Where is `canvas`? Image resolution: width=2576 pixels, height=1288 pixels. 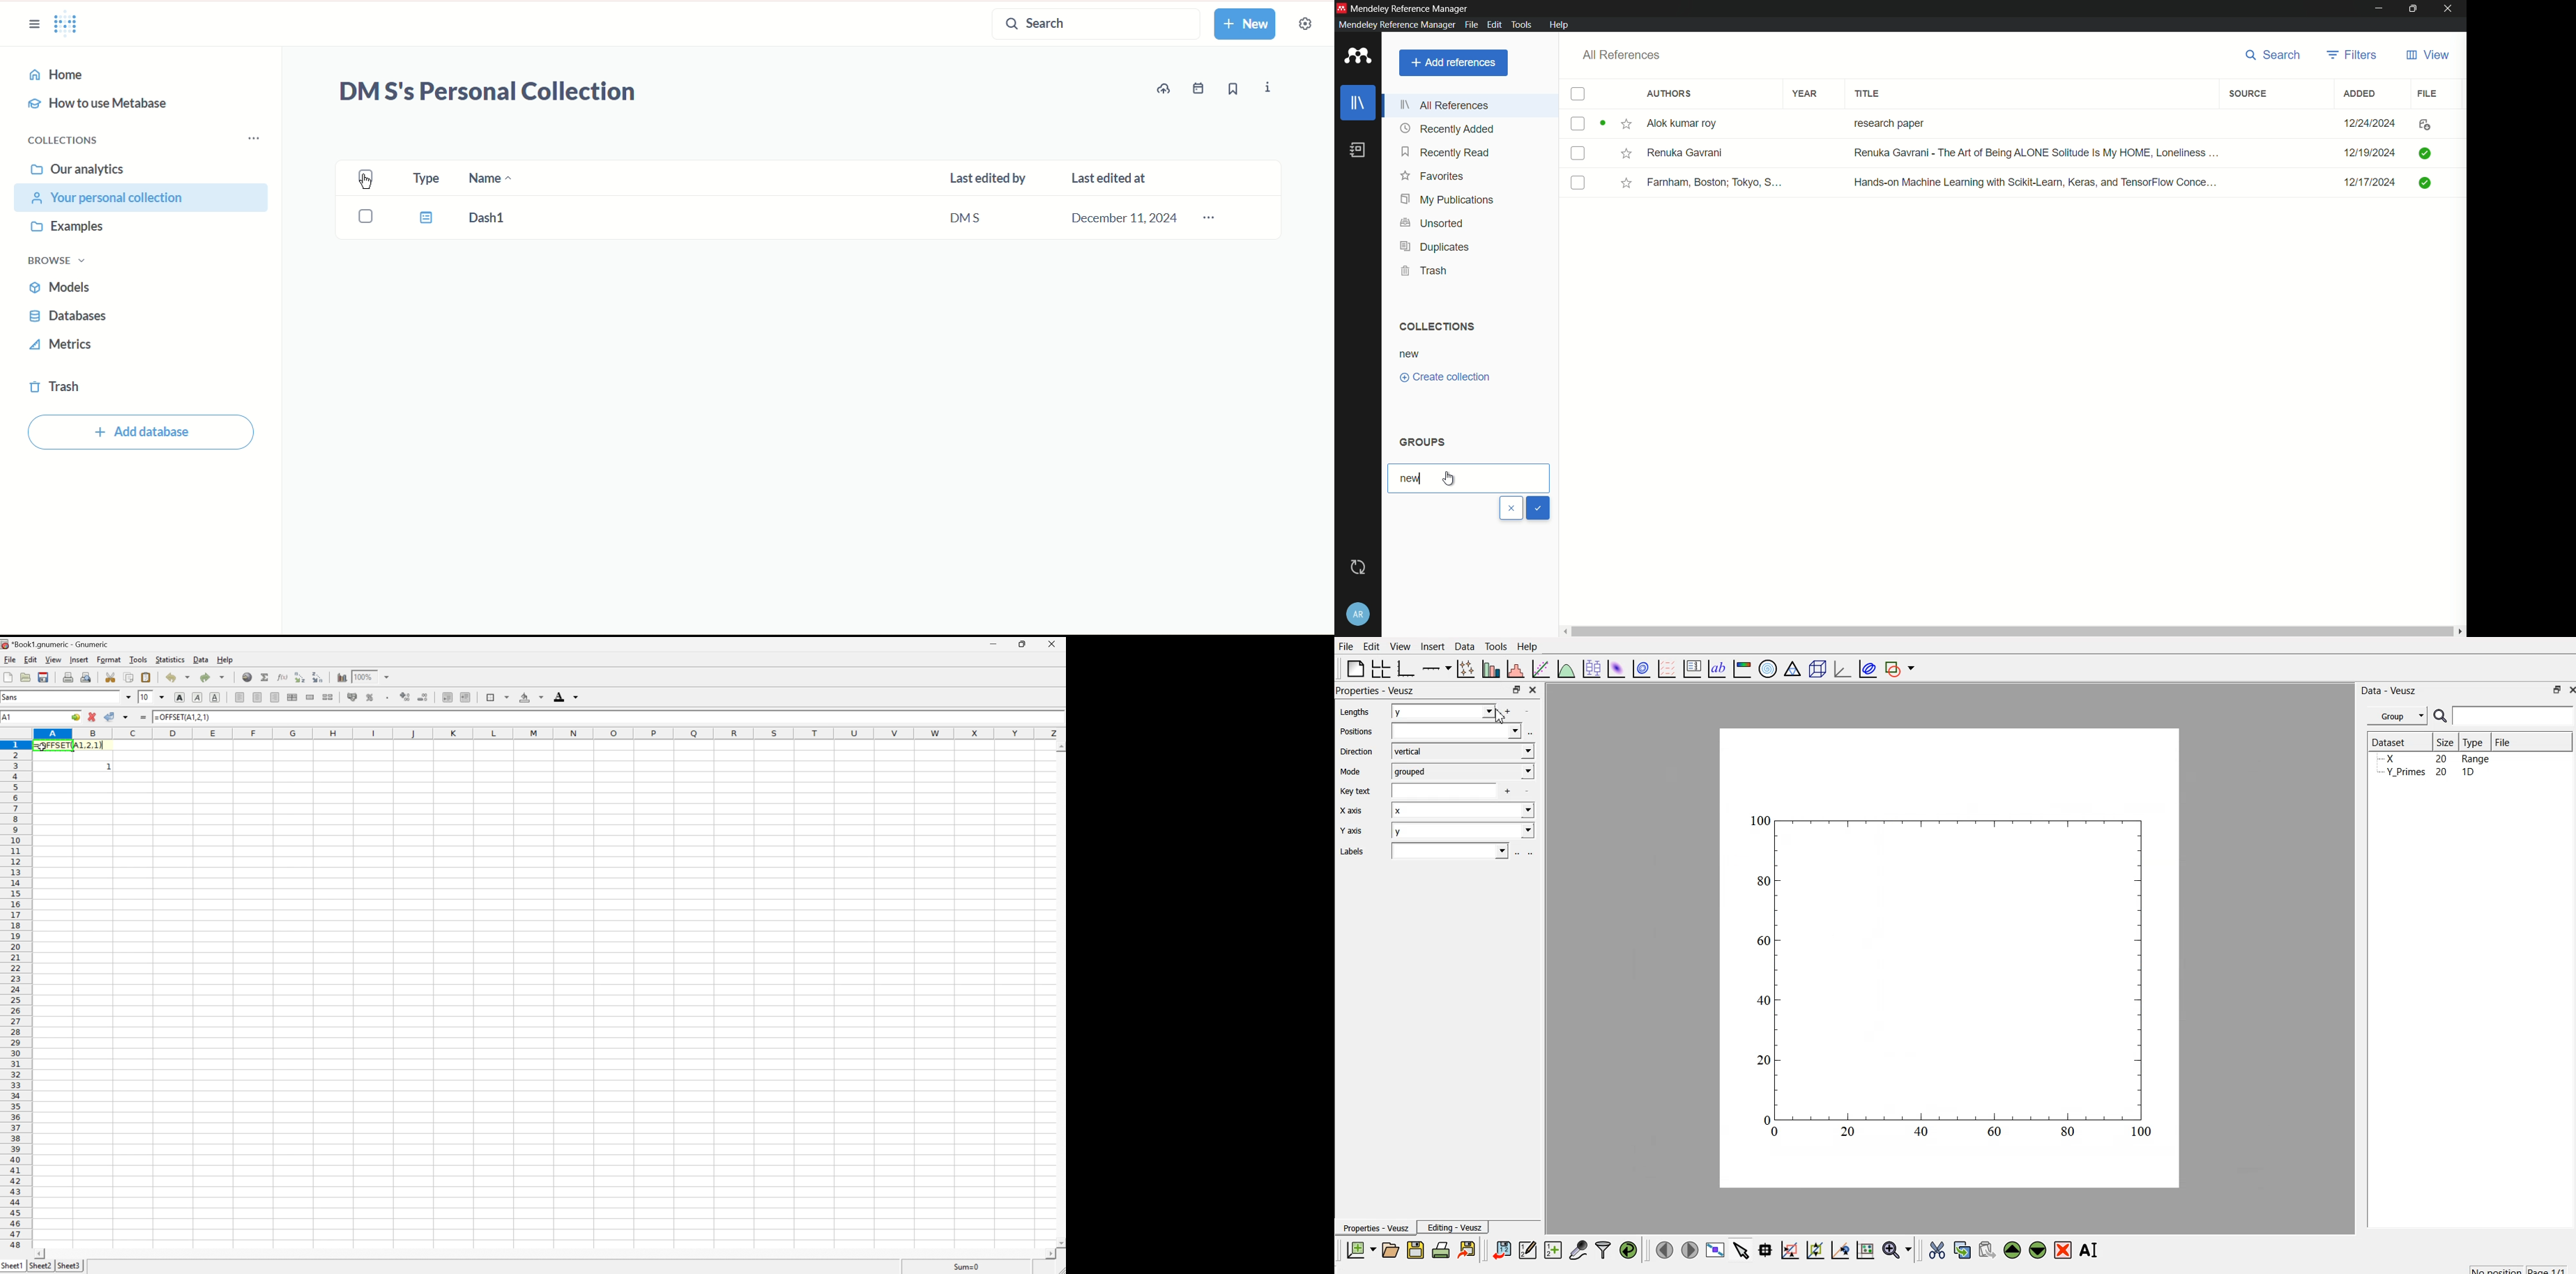 canvas is located at coordinates (1950, 959).